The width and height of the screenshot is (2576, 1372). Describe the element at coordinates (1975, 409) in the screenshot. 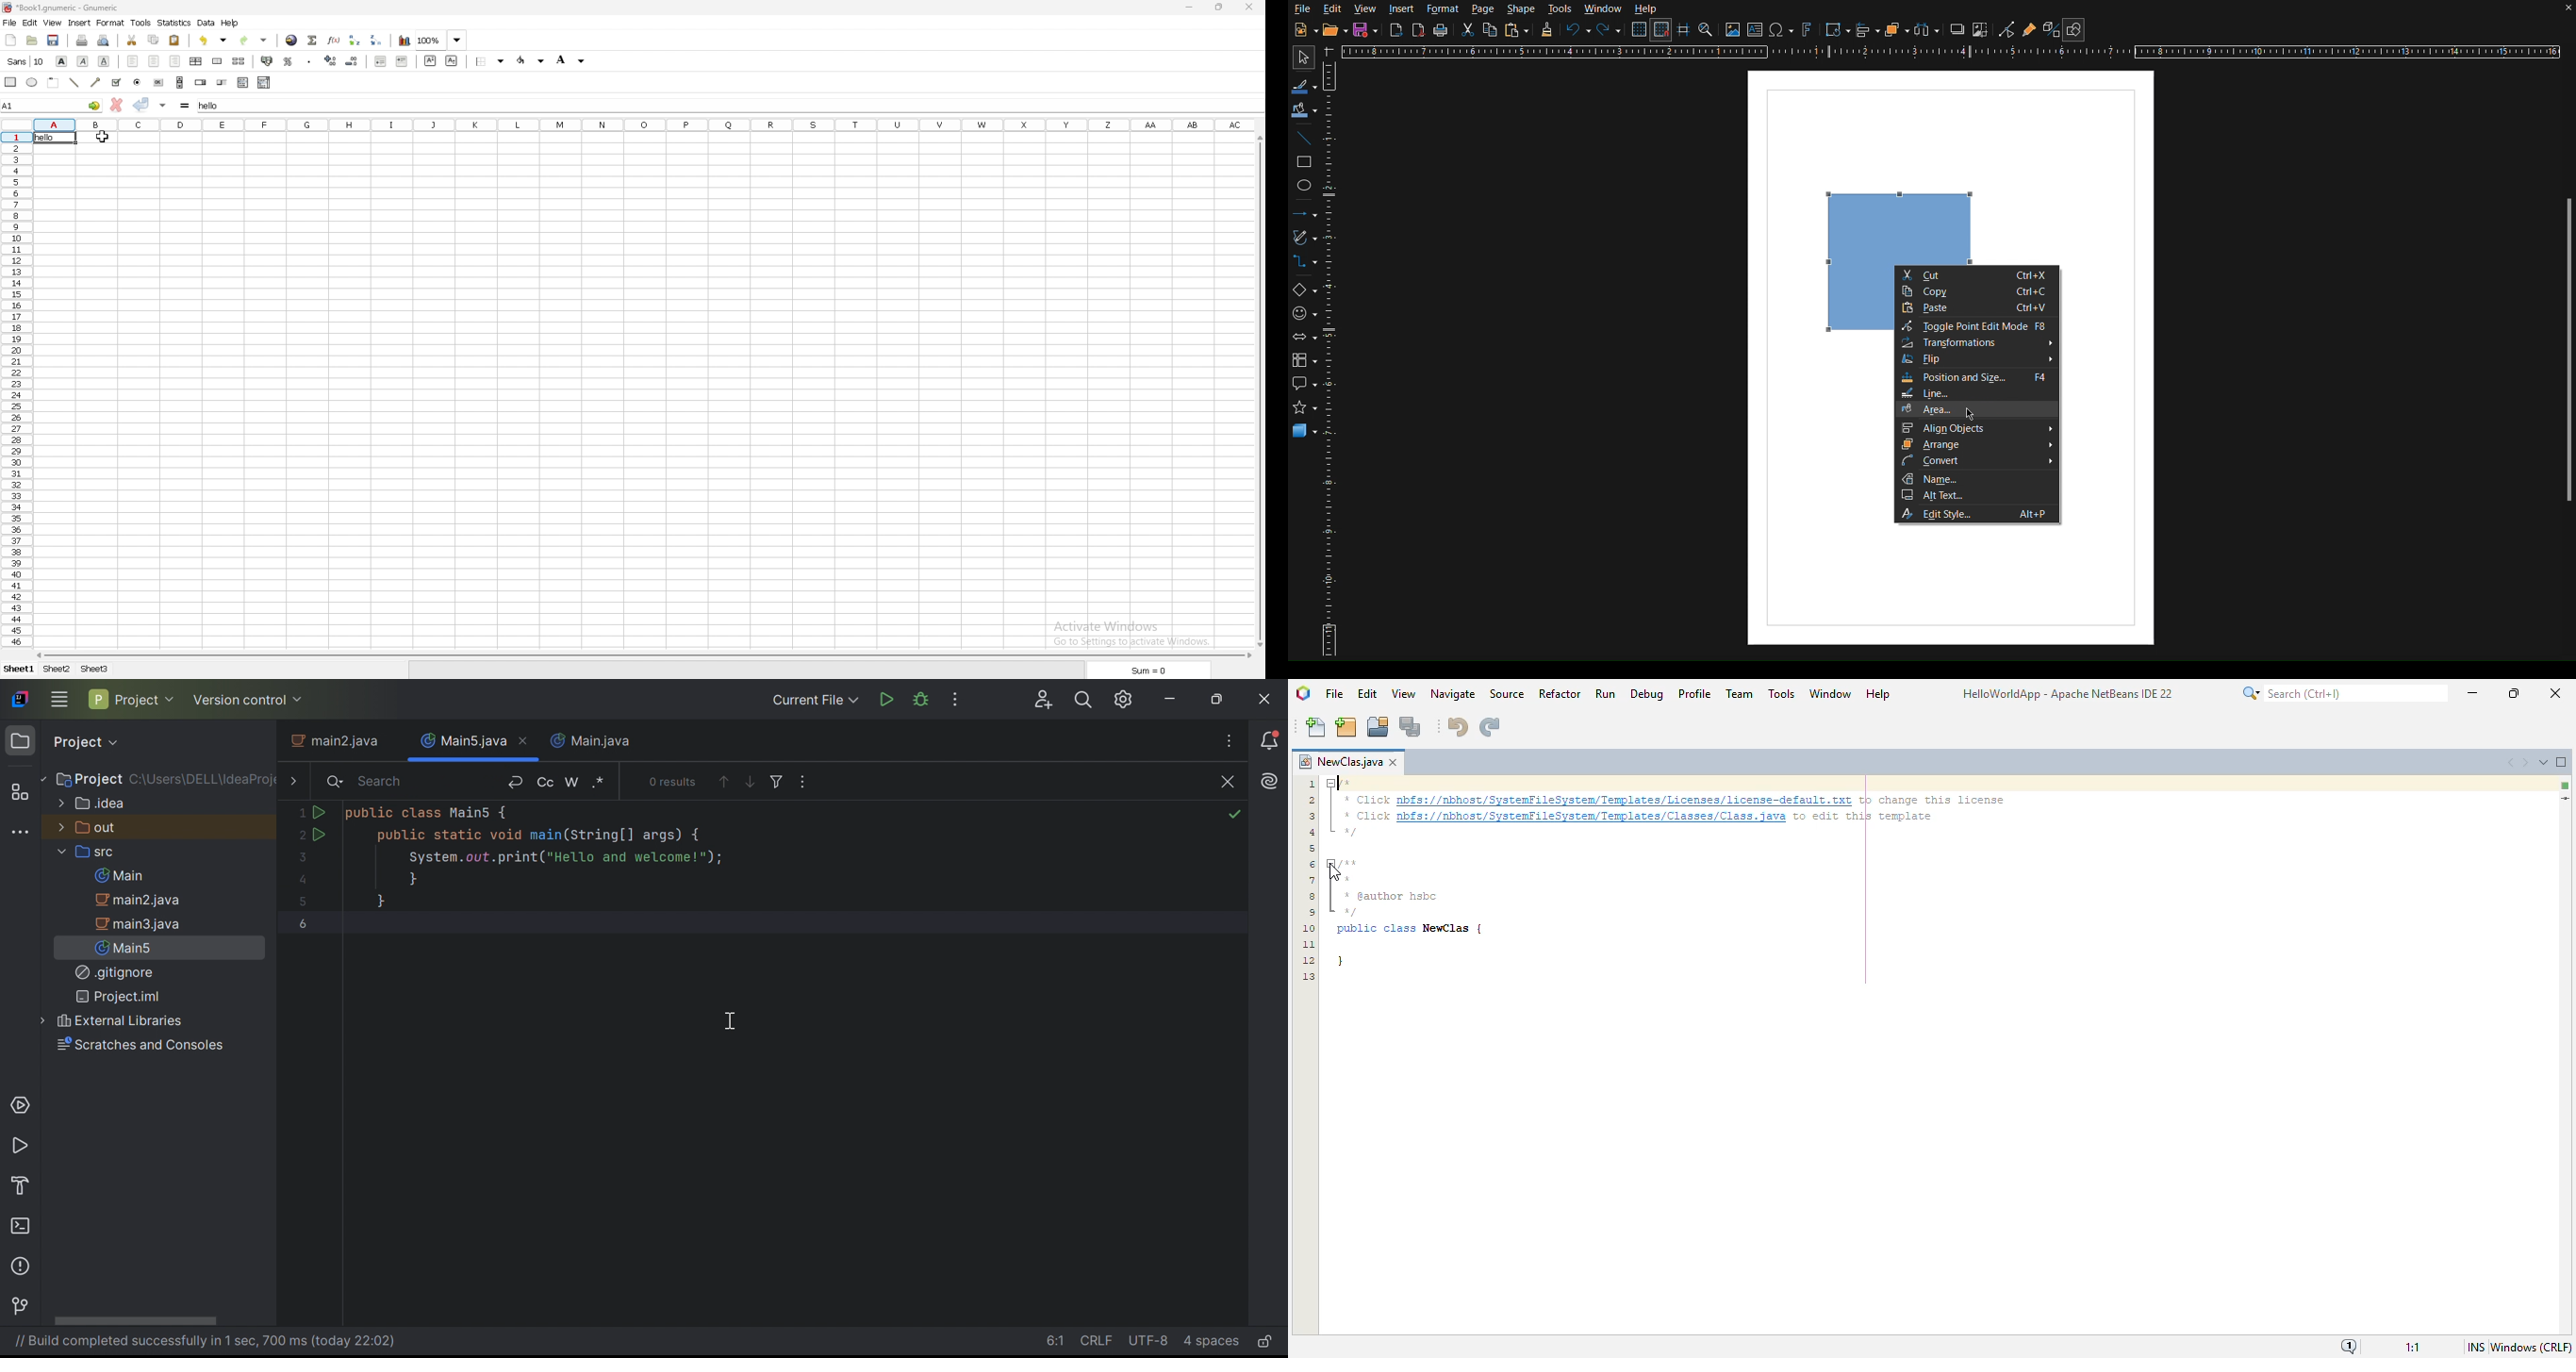

I see `Area` at that location.